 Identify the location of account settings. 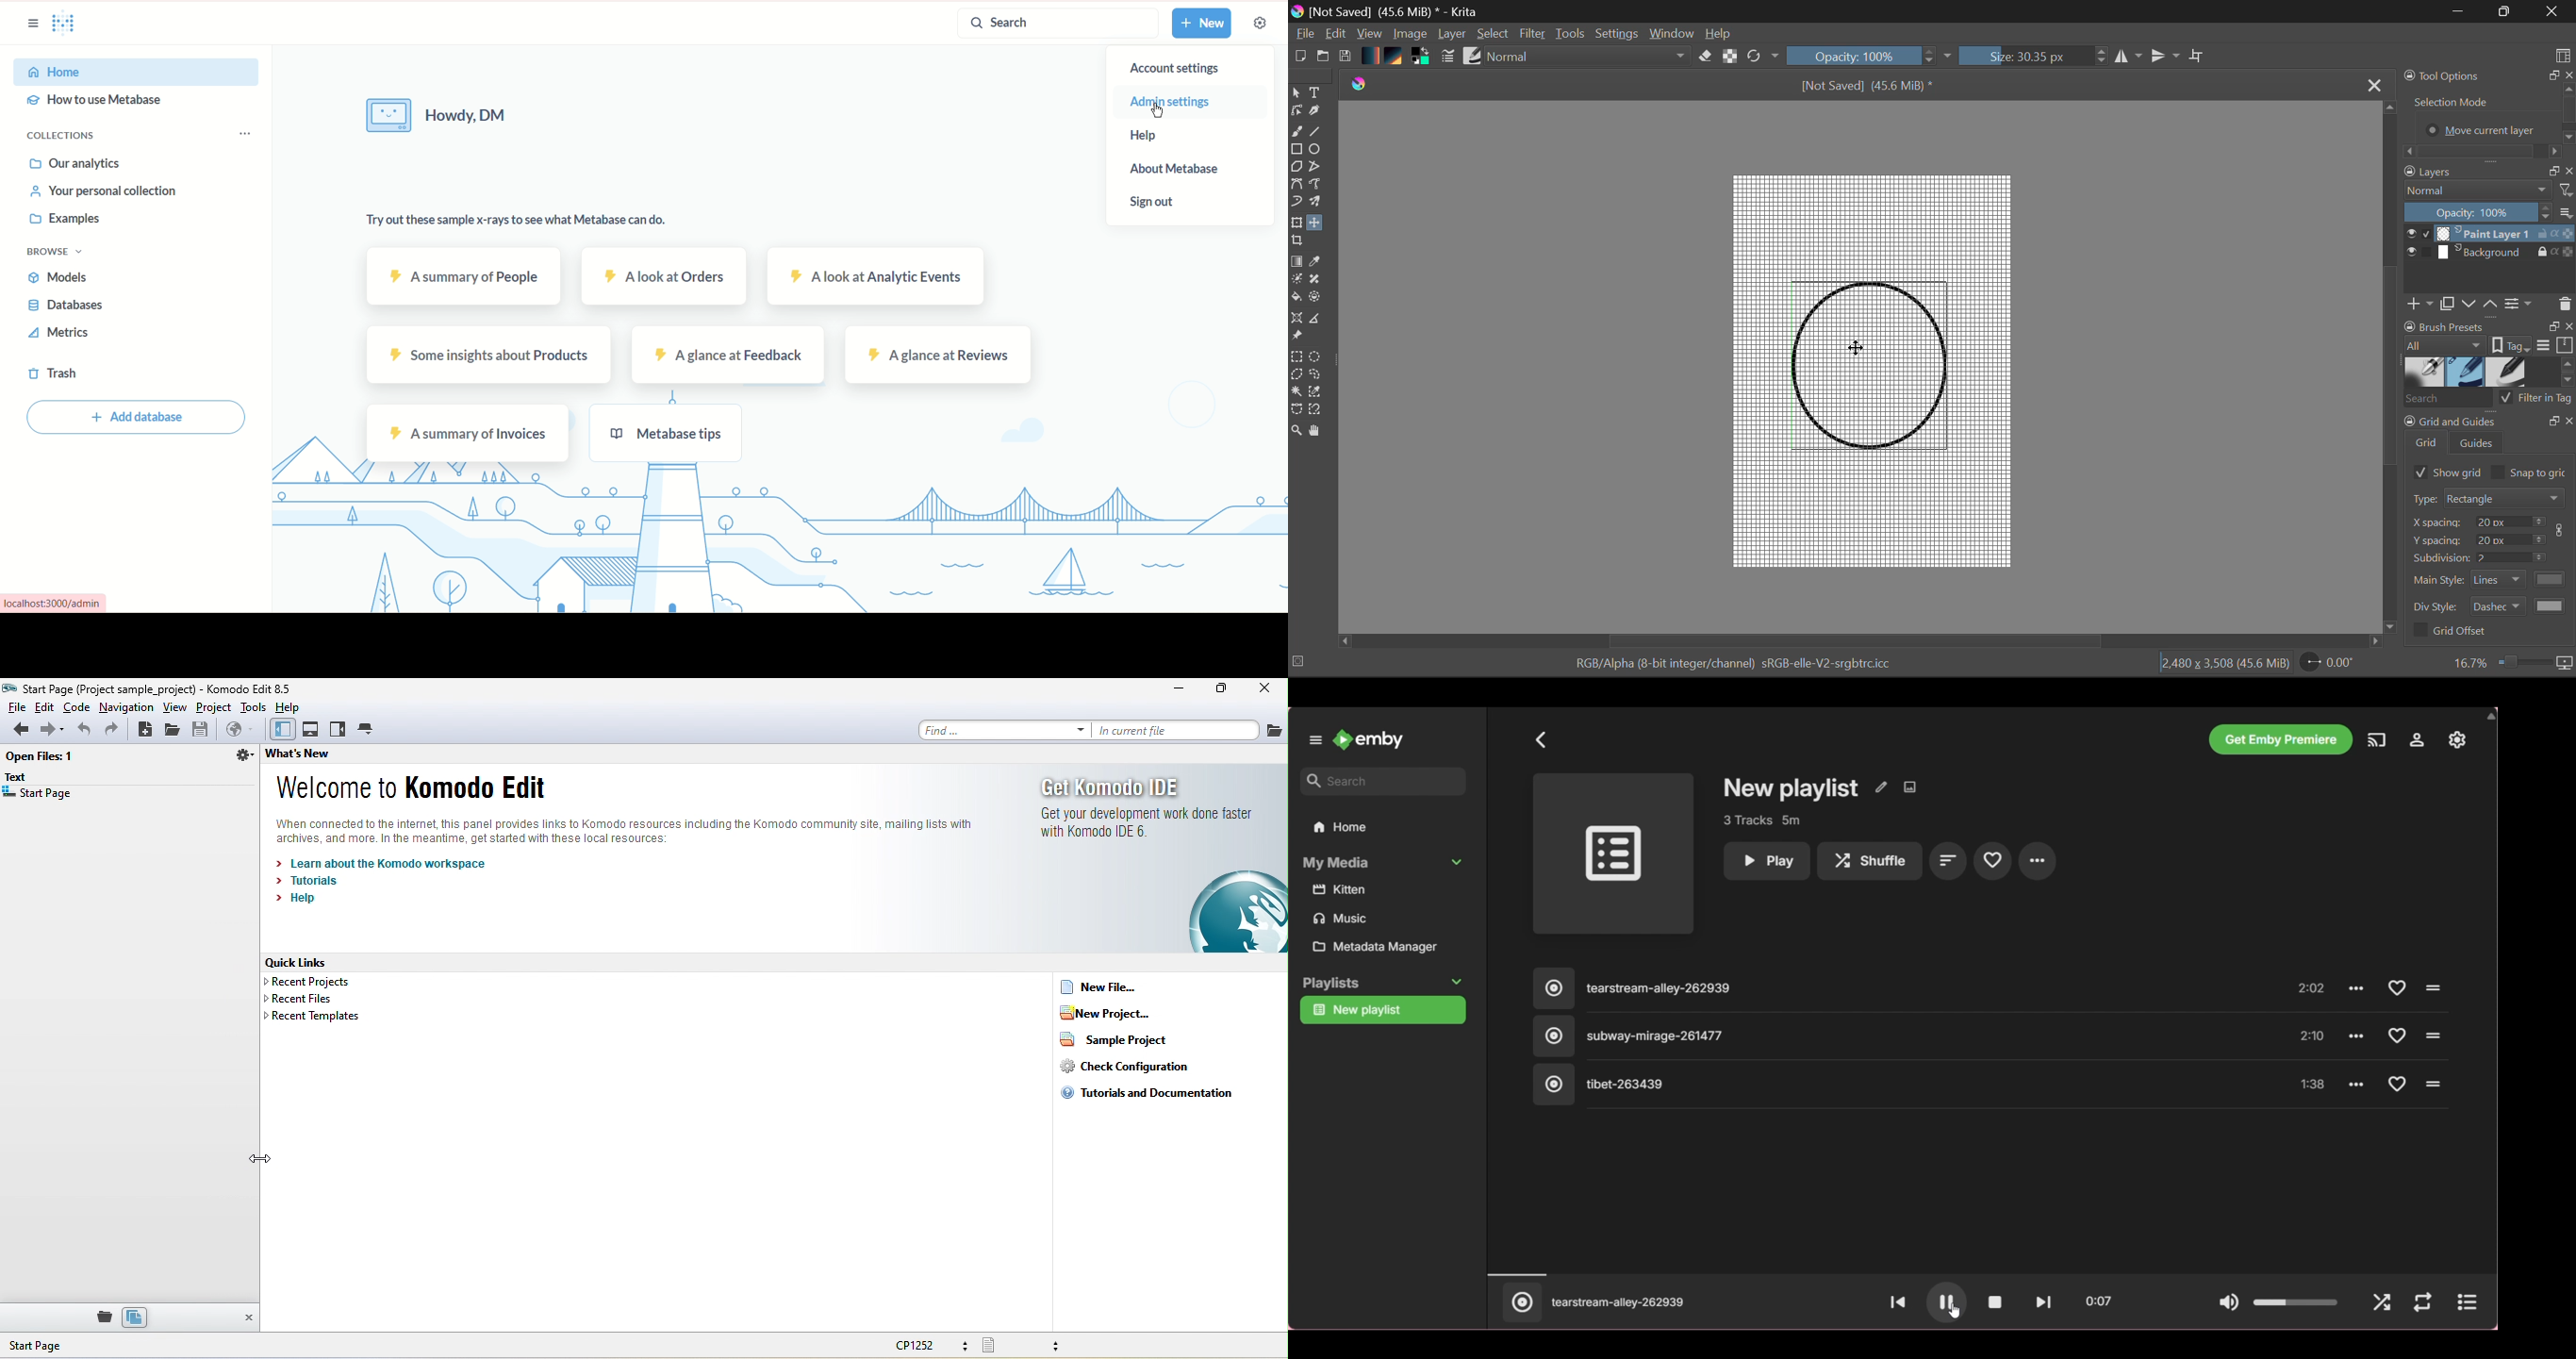
(1173, 72).